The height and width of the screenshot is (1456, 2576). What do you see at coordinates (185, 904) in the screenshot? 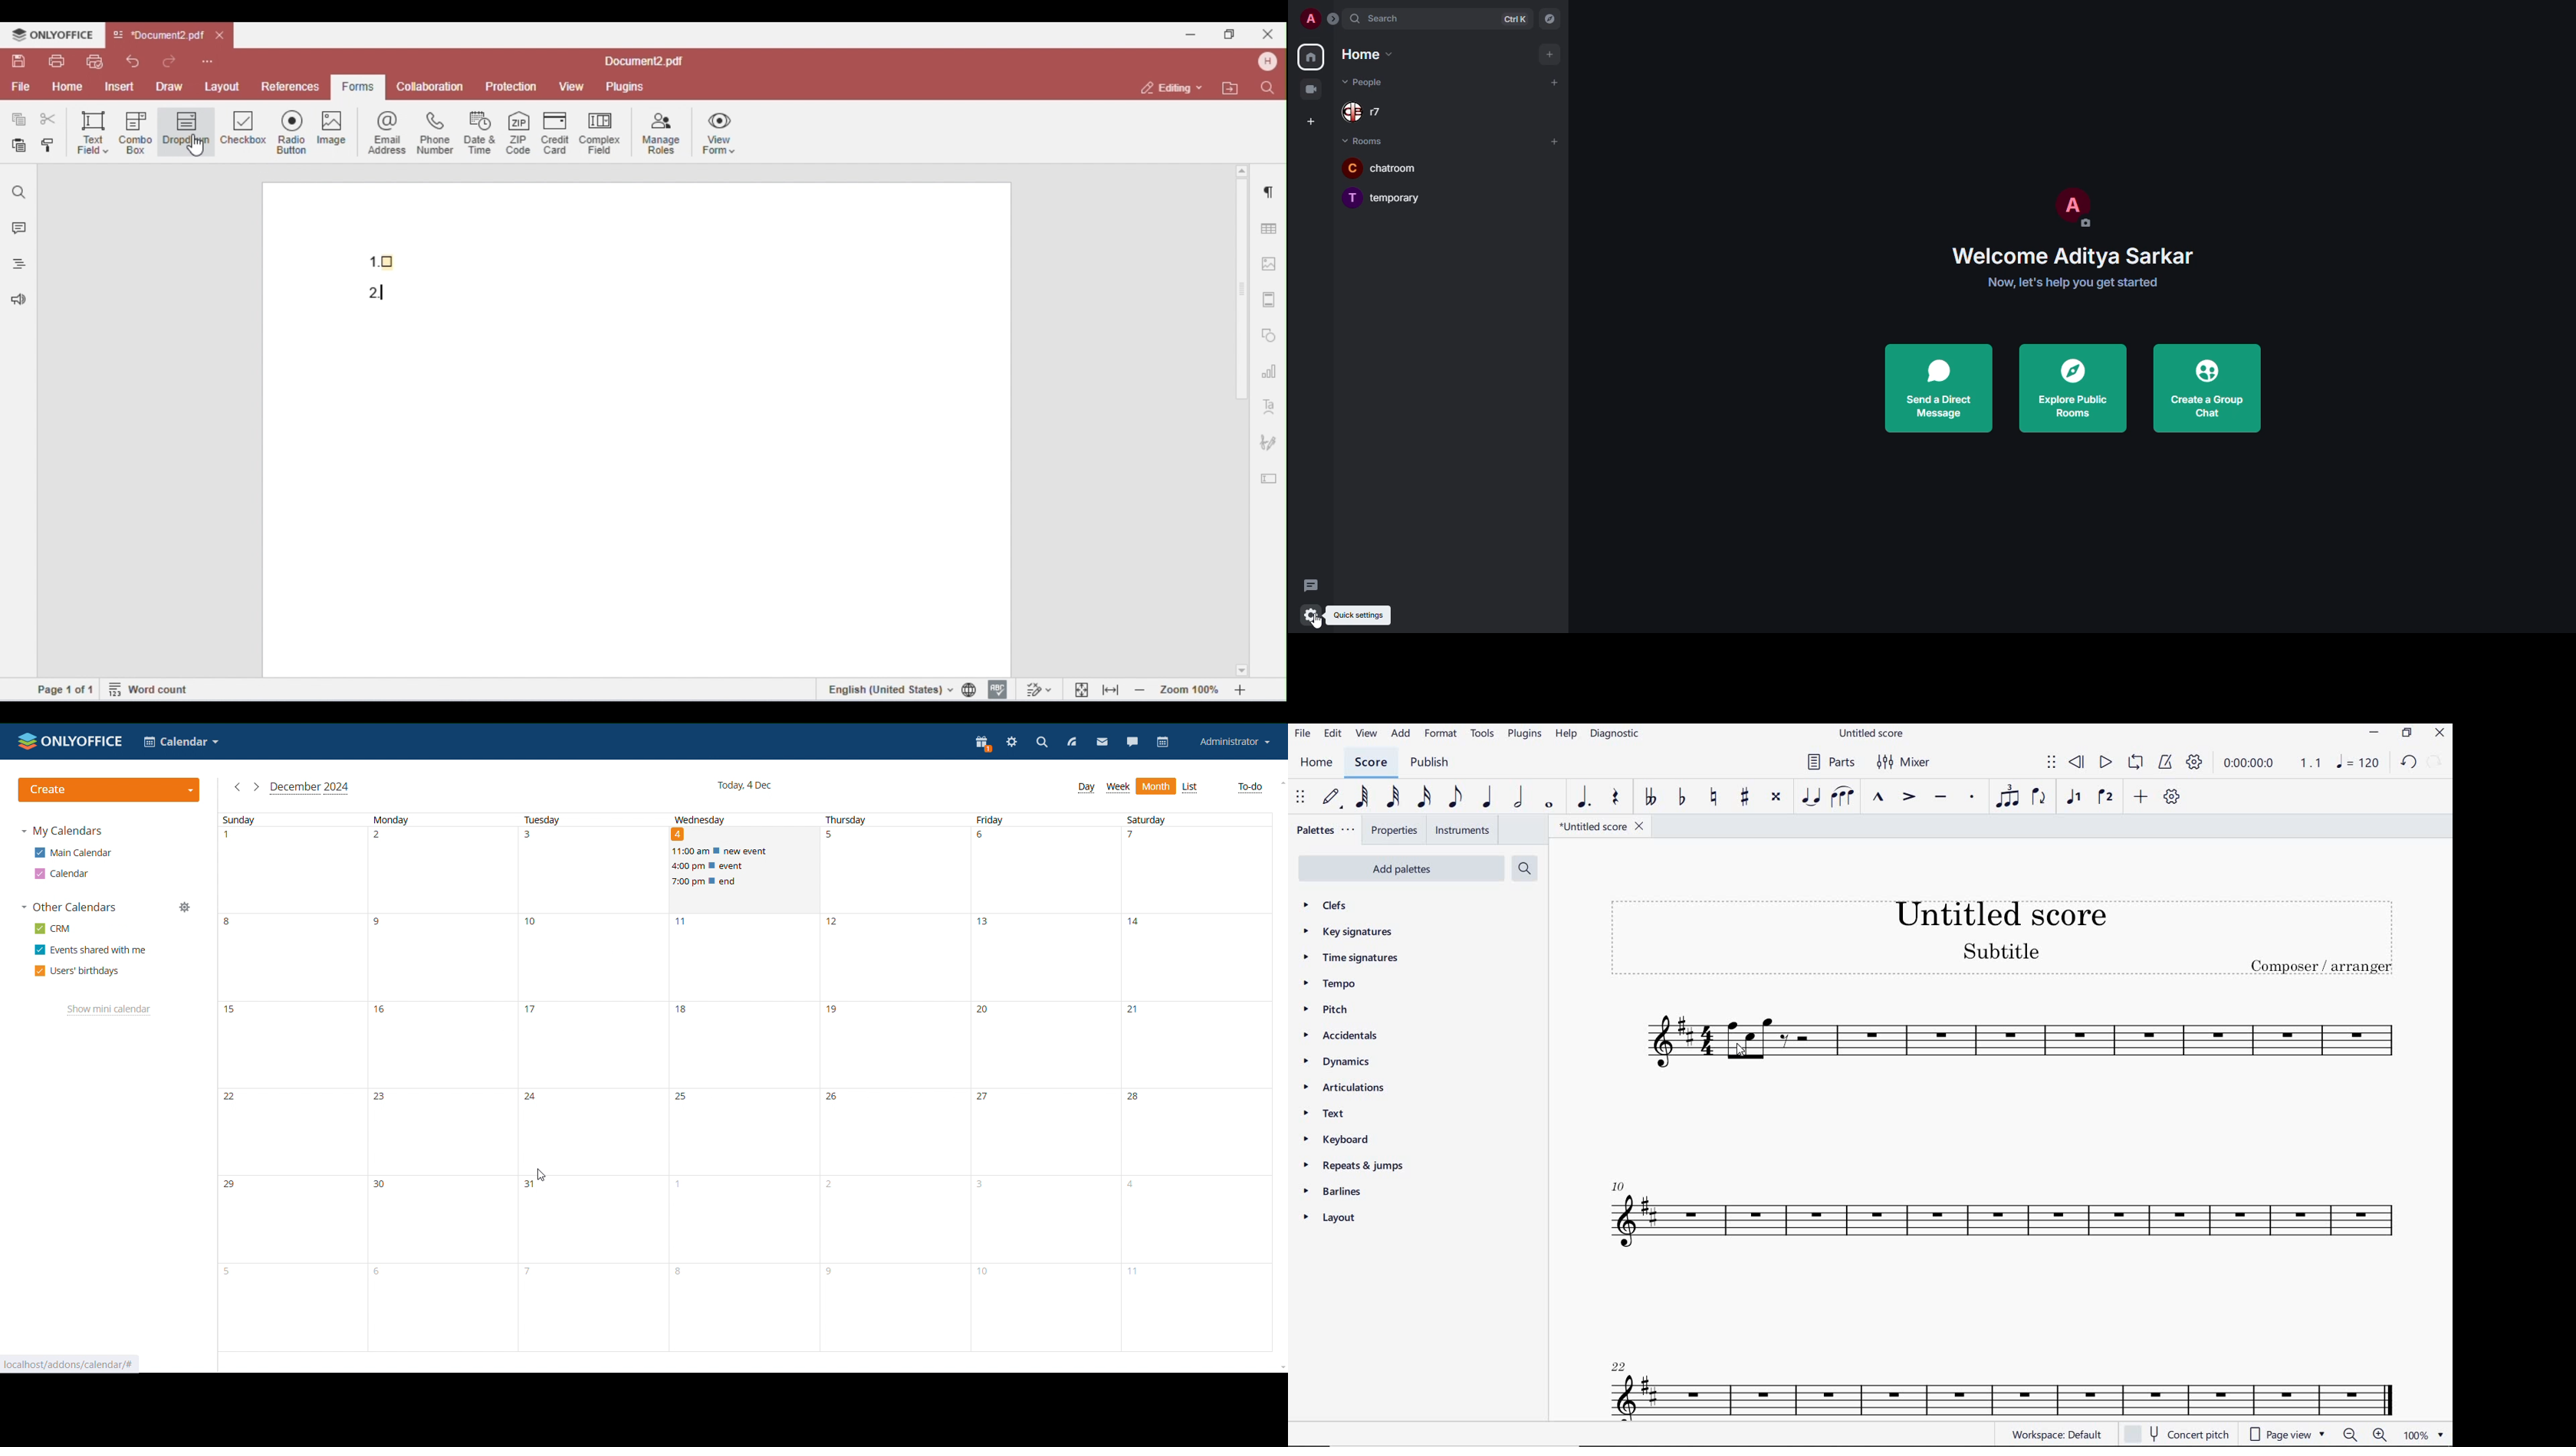
I see `manage` at bounding box center [185, 904].